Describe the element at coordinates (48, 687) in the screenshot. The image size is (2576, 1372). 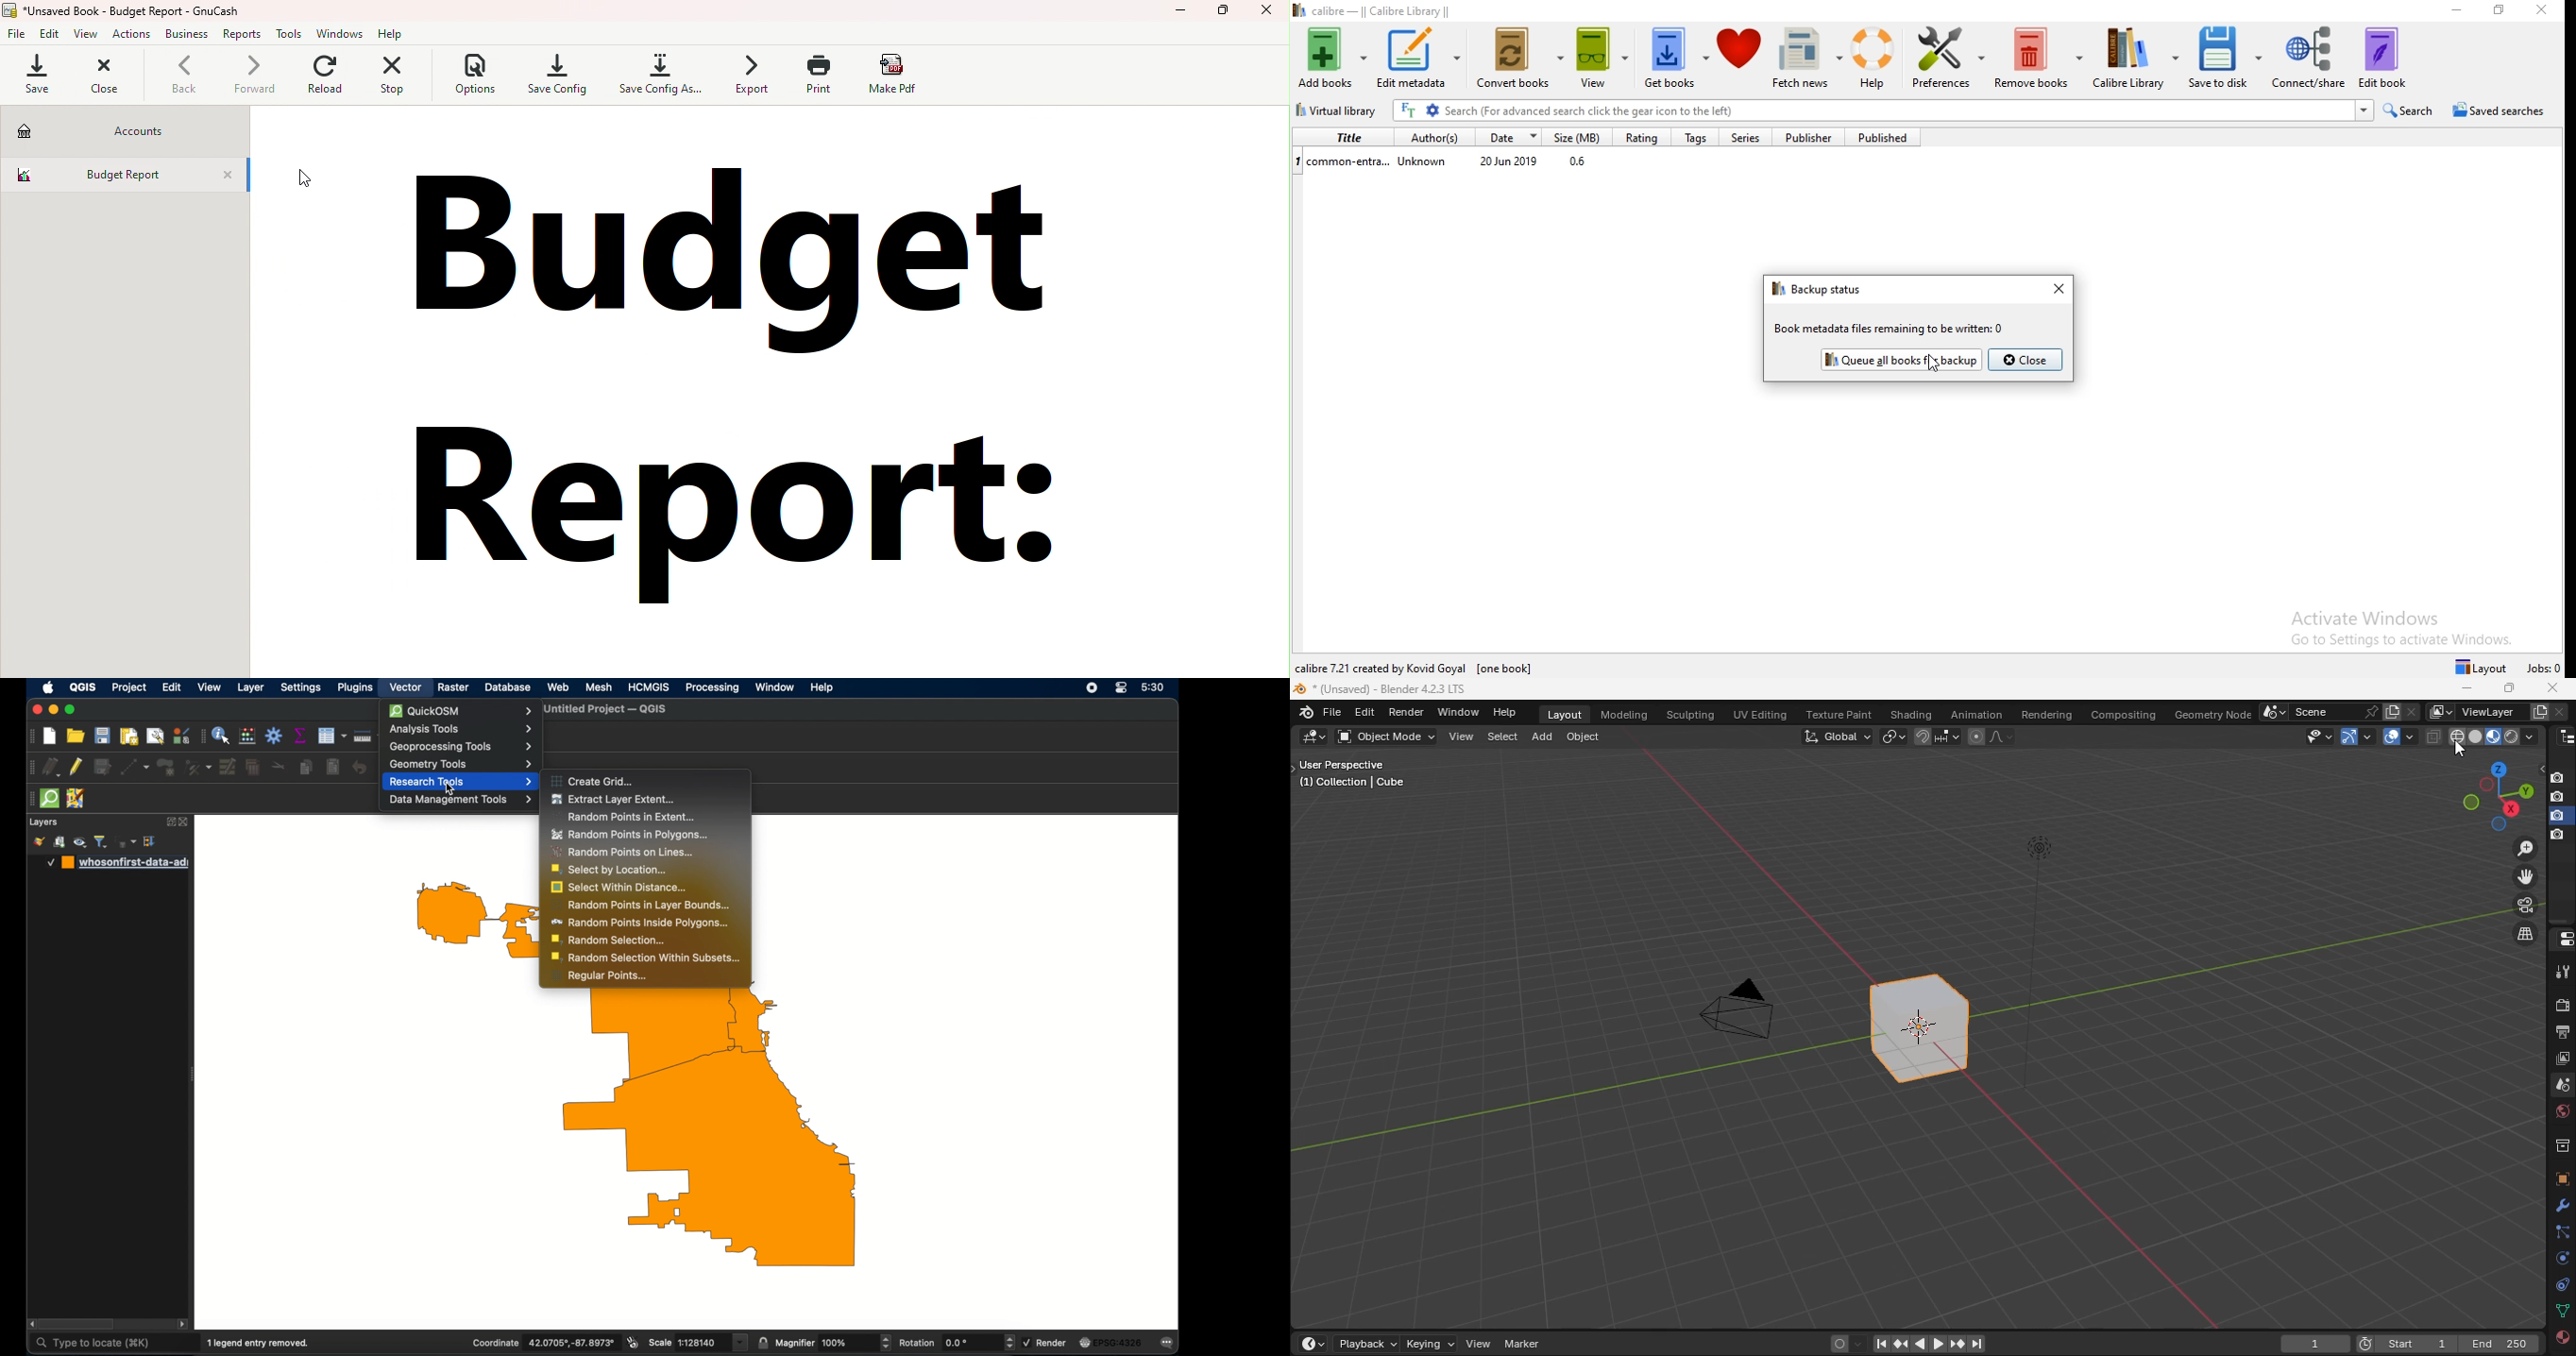
I see `apple icon` at that location.